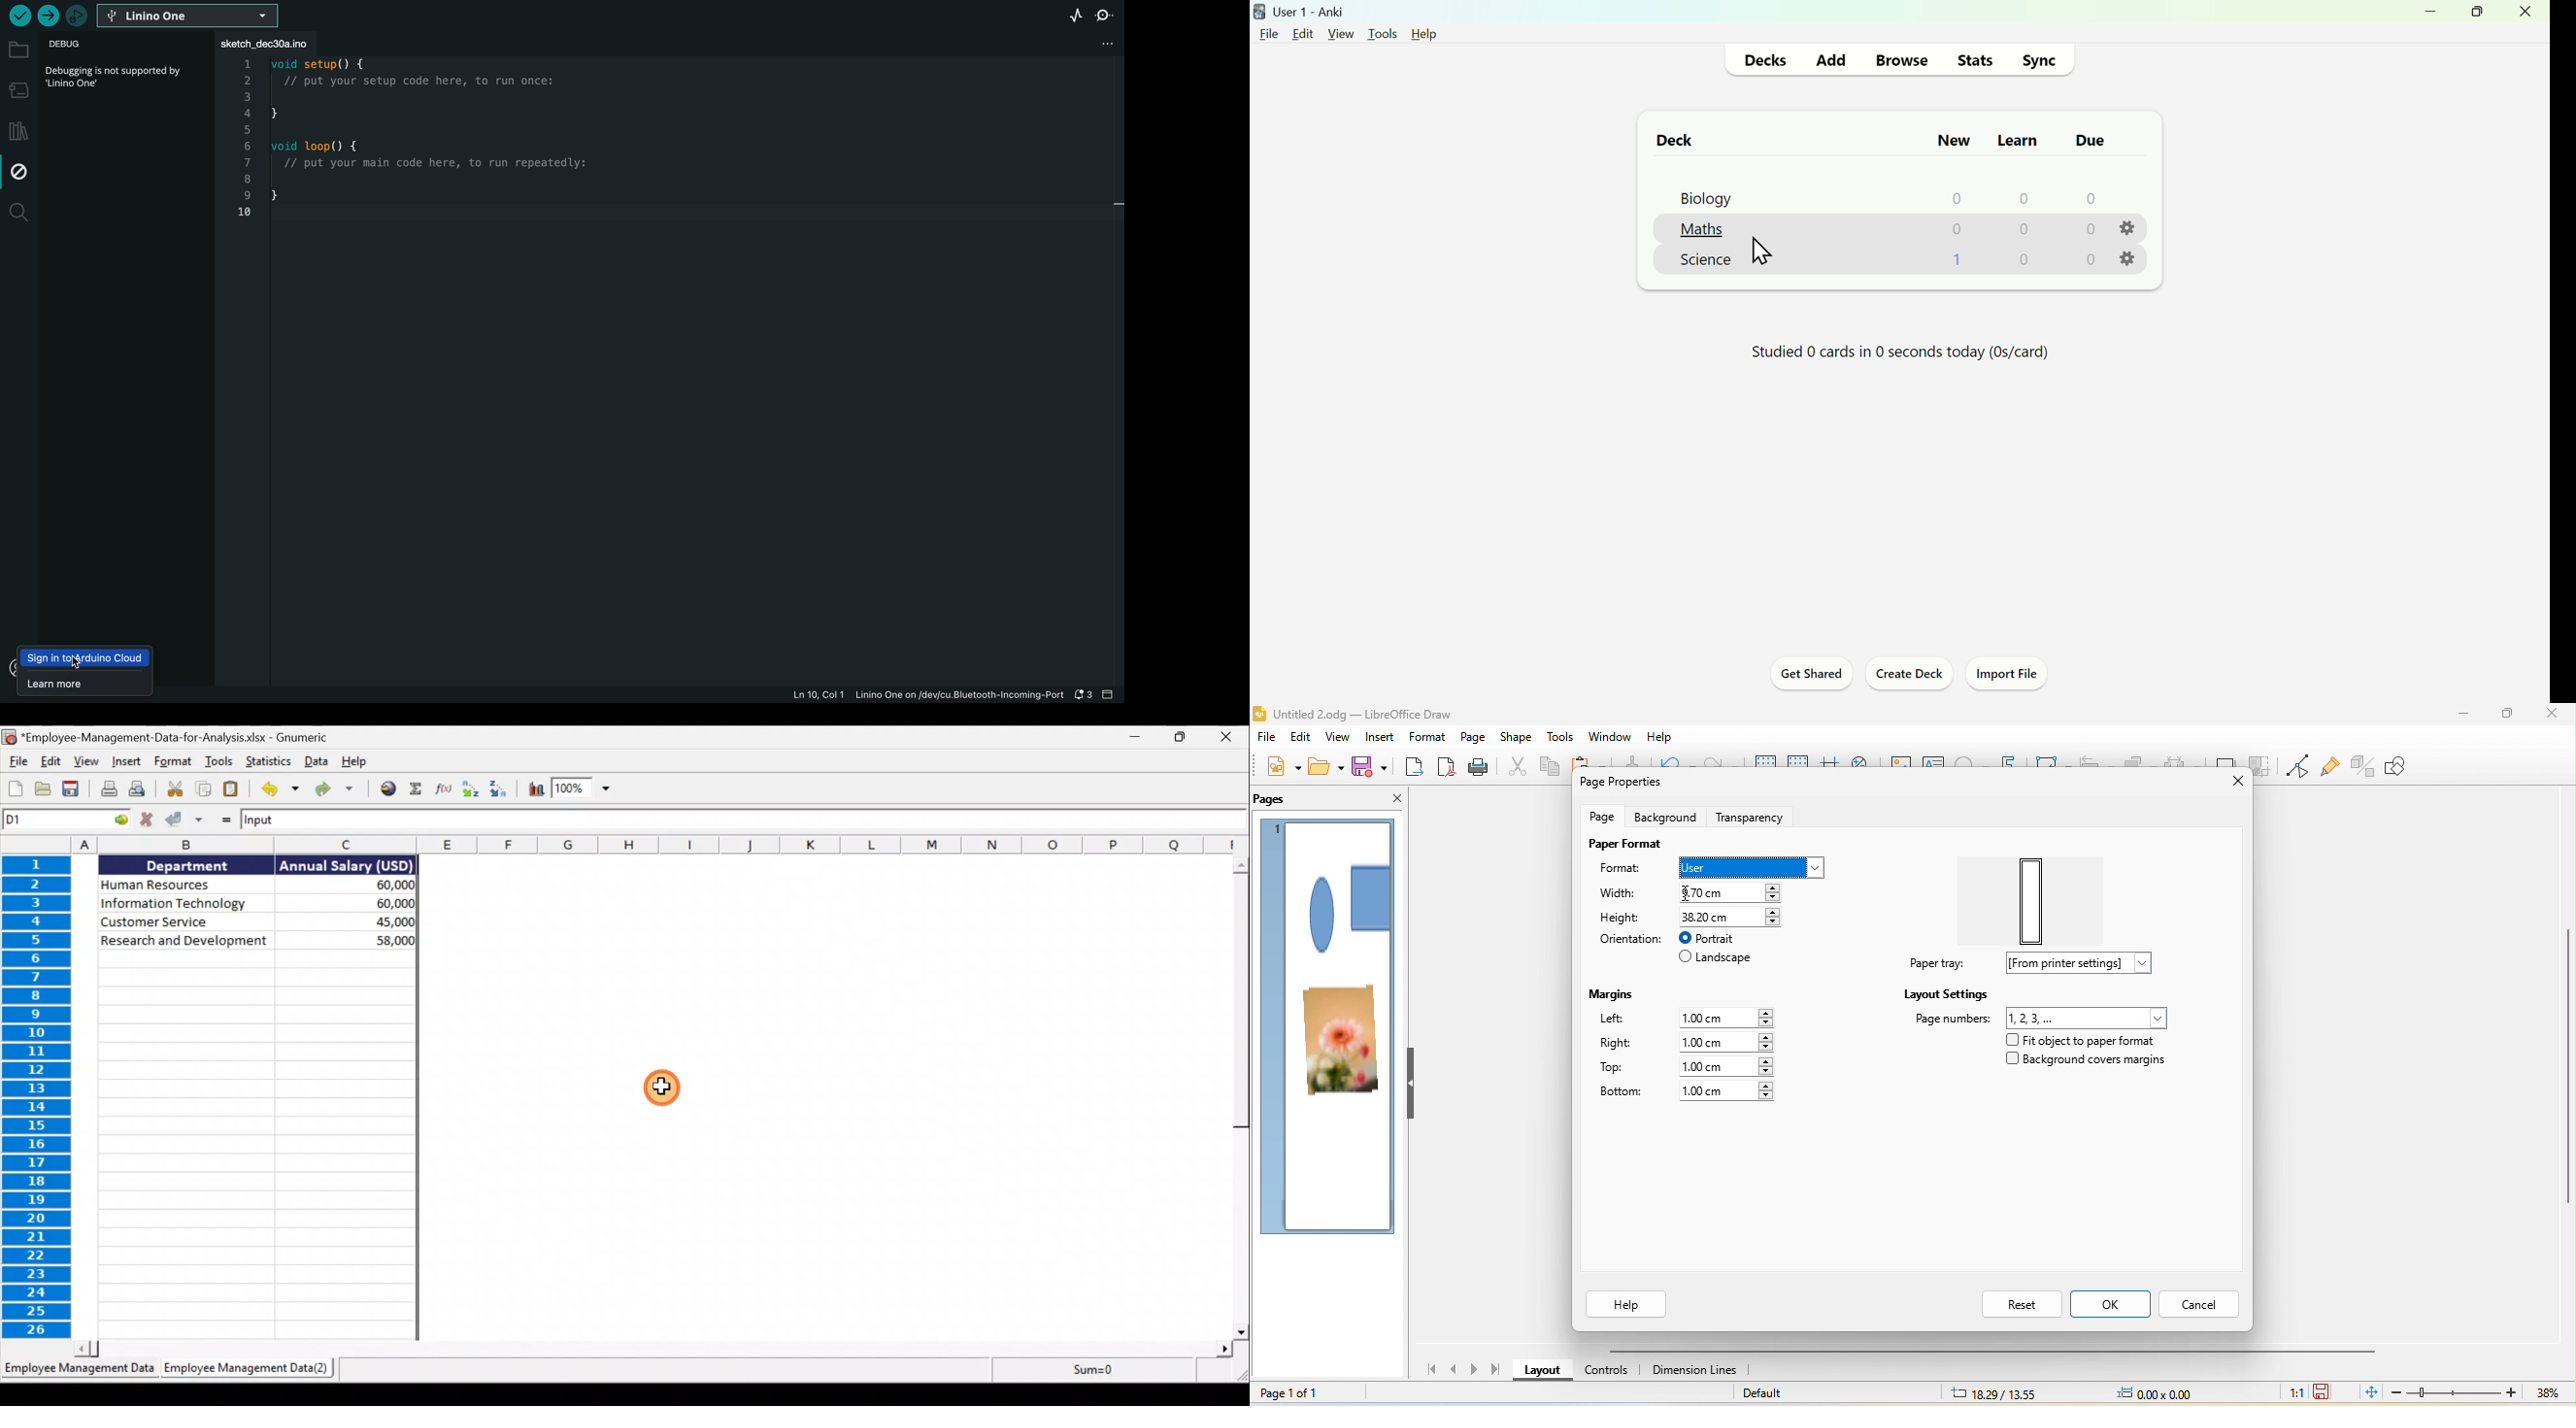 This screenshot has width=2576, height=1428. Describe the element at coordinates (1551, 768) in the screenshot. I see `copy` at that location.